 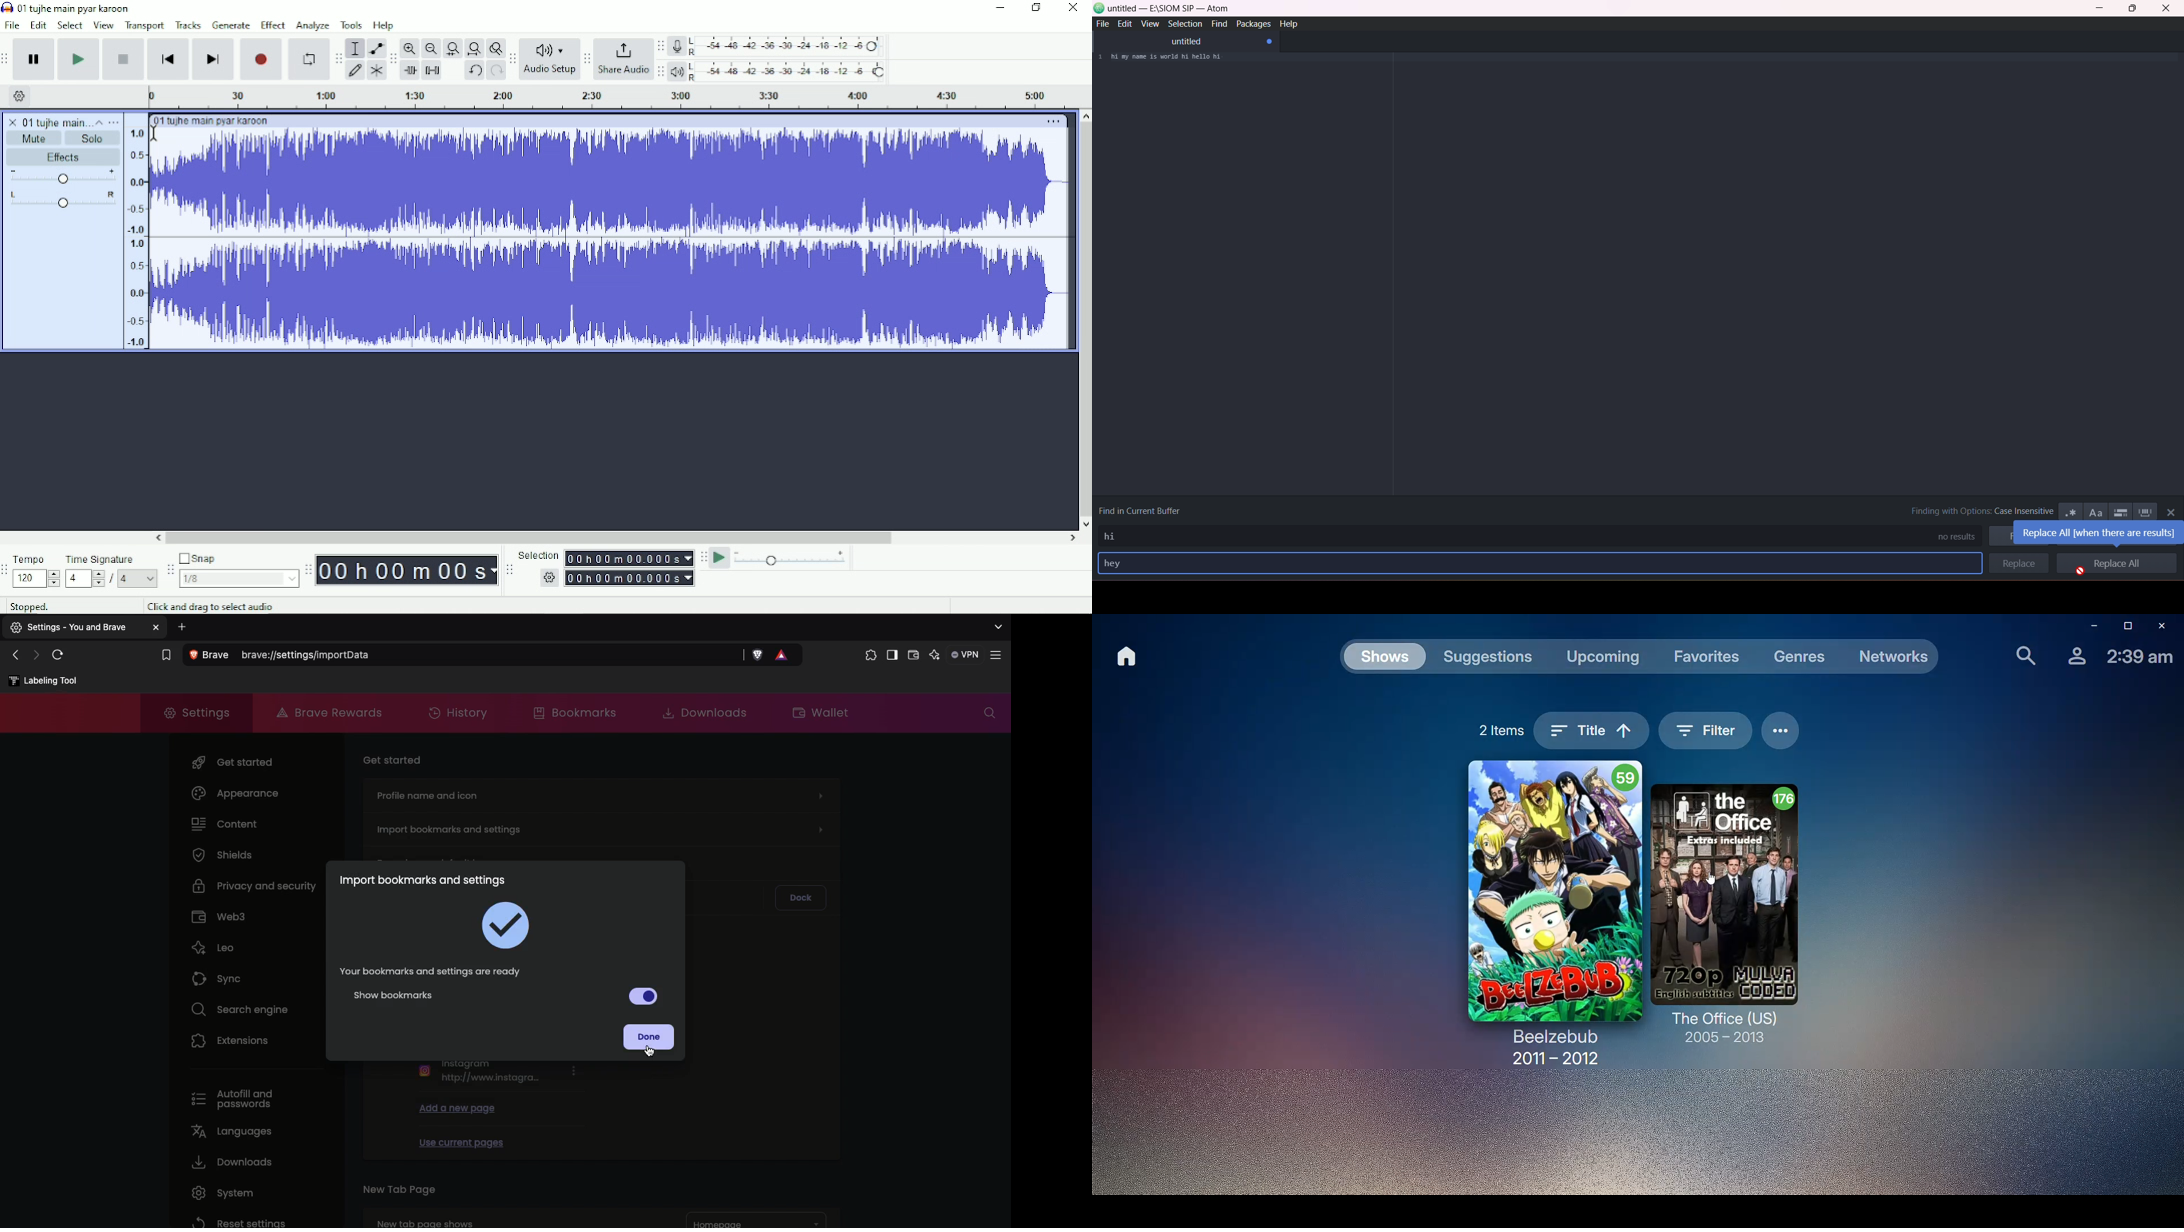 I want to click on find type area, so click(x=1524, y=535).